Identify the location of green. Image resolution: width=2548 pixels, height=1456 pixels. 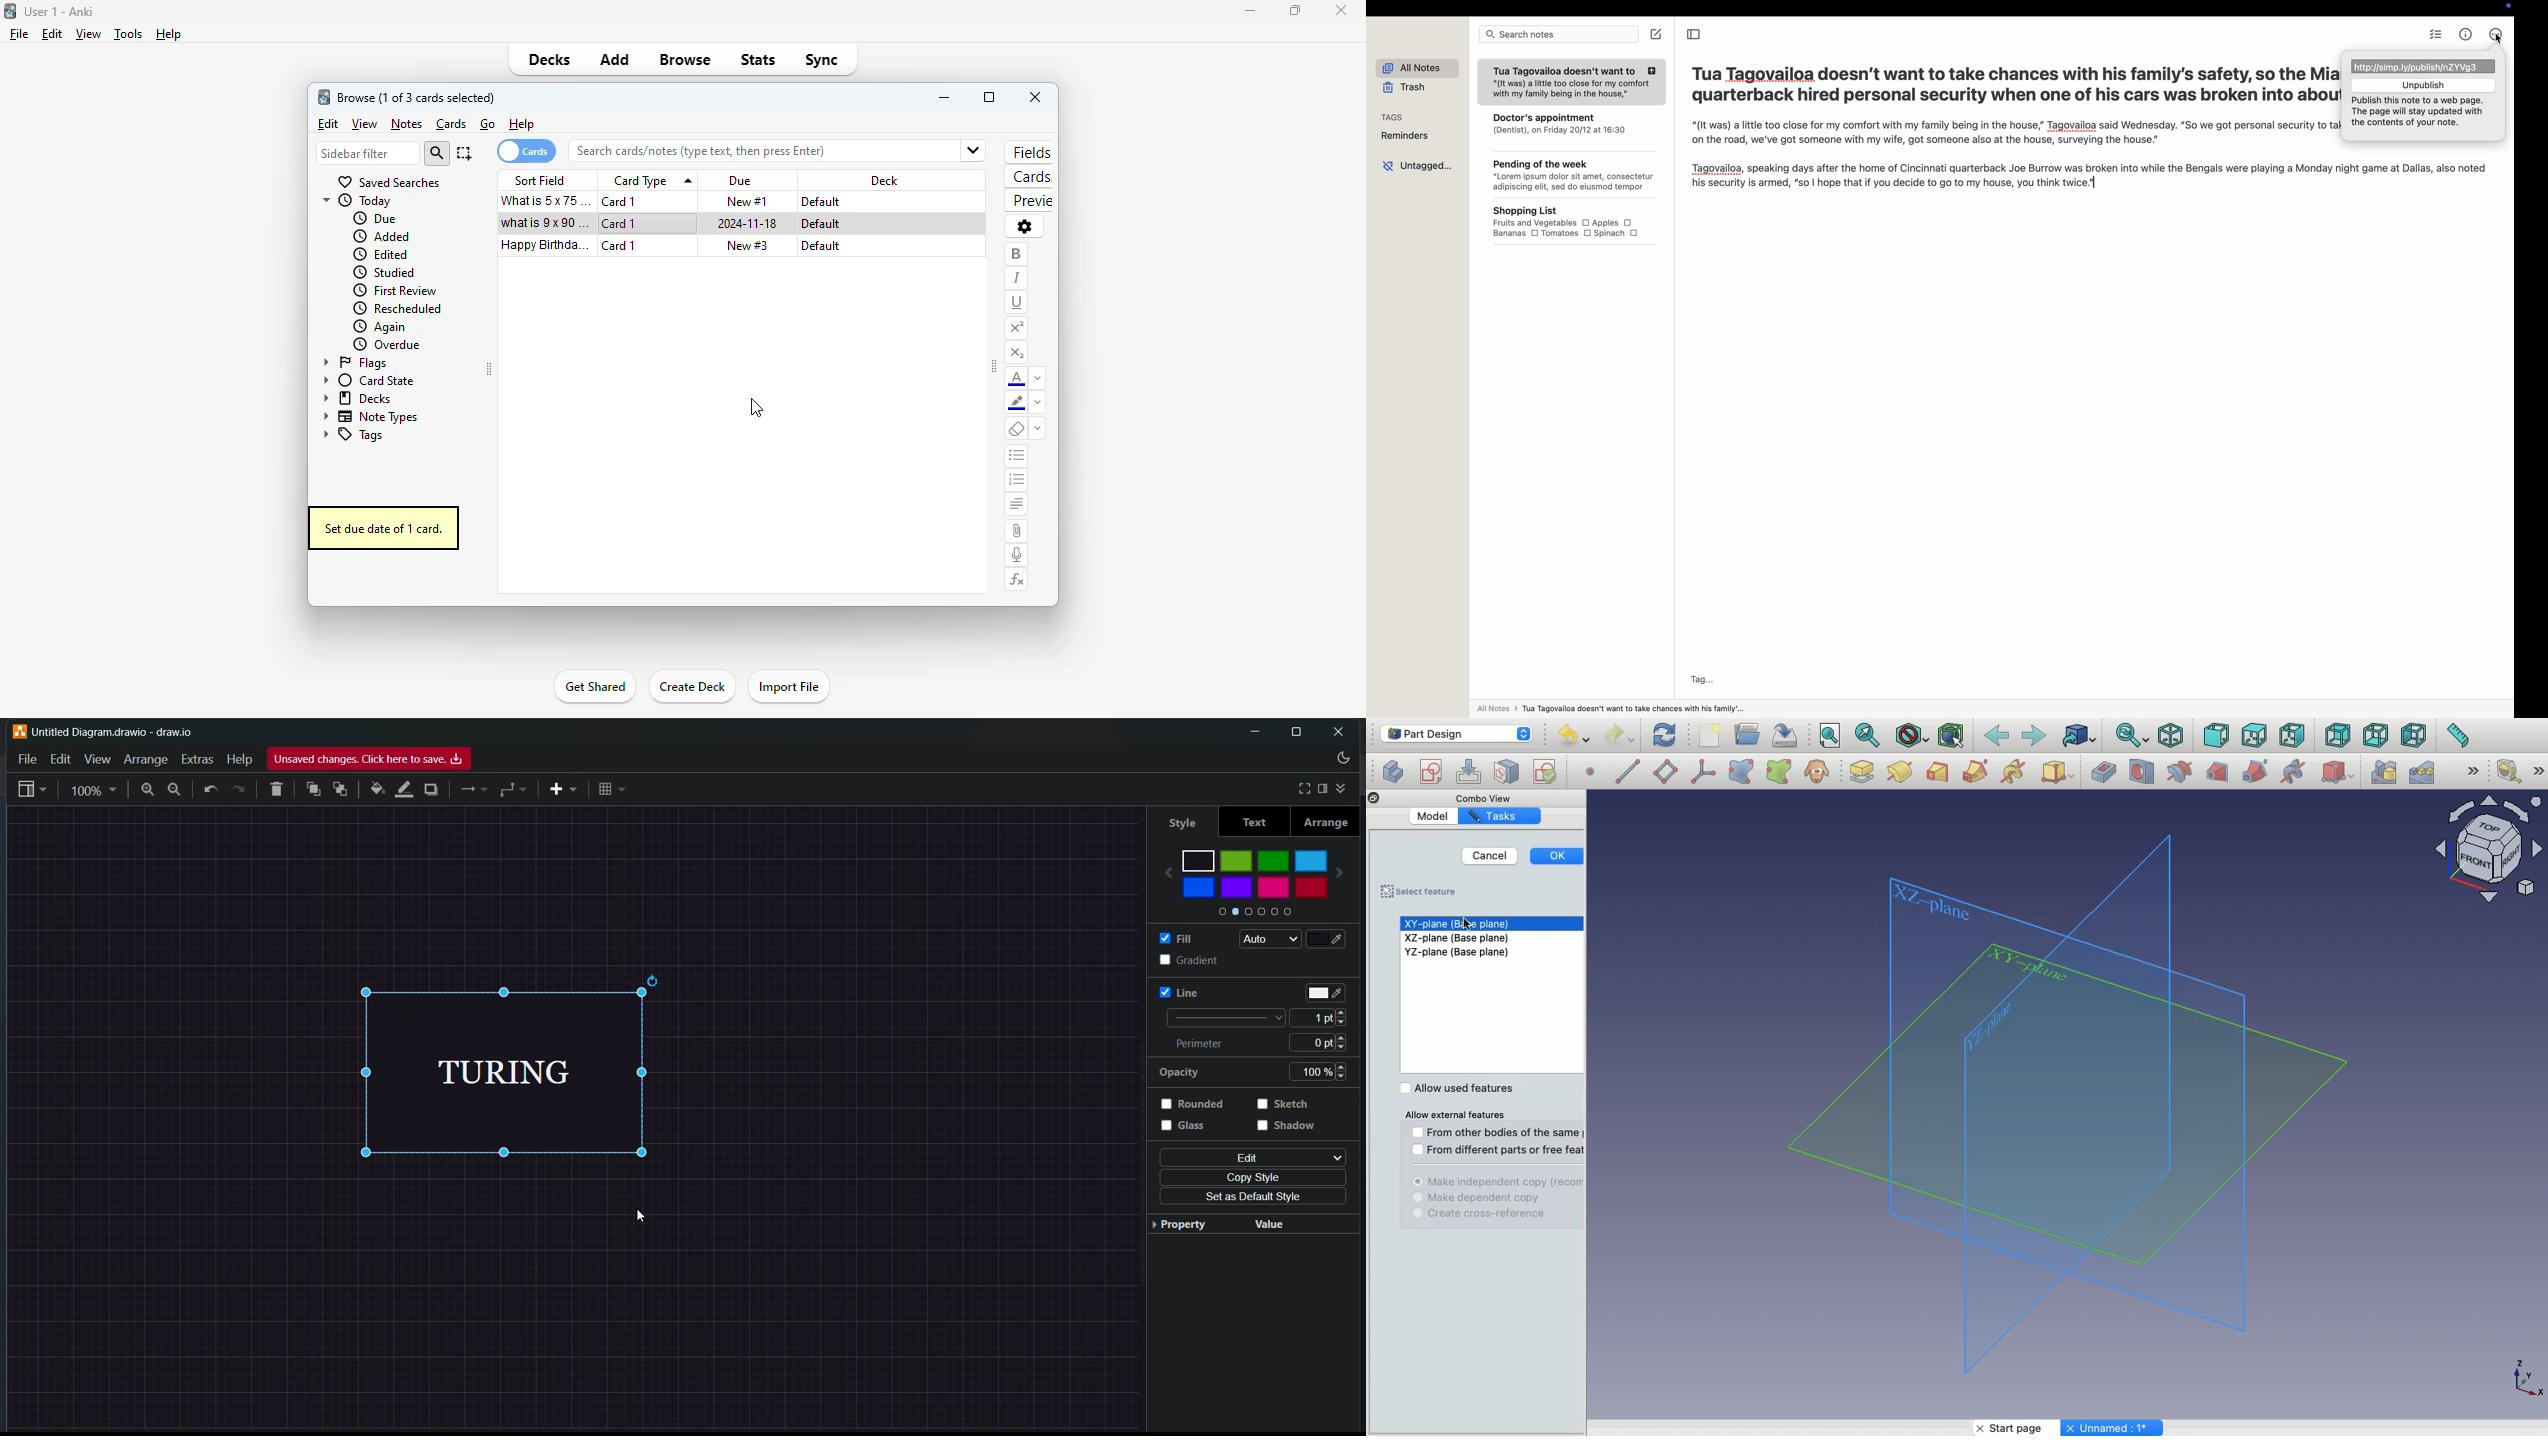
(1274, 858).